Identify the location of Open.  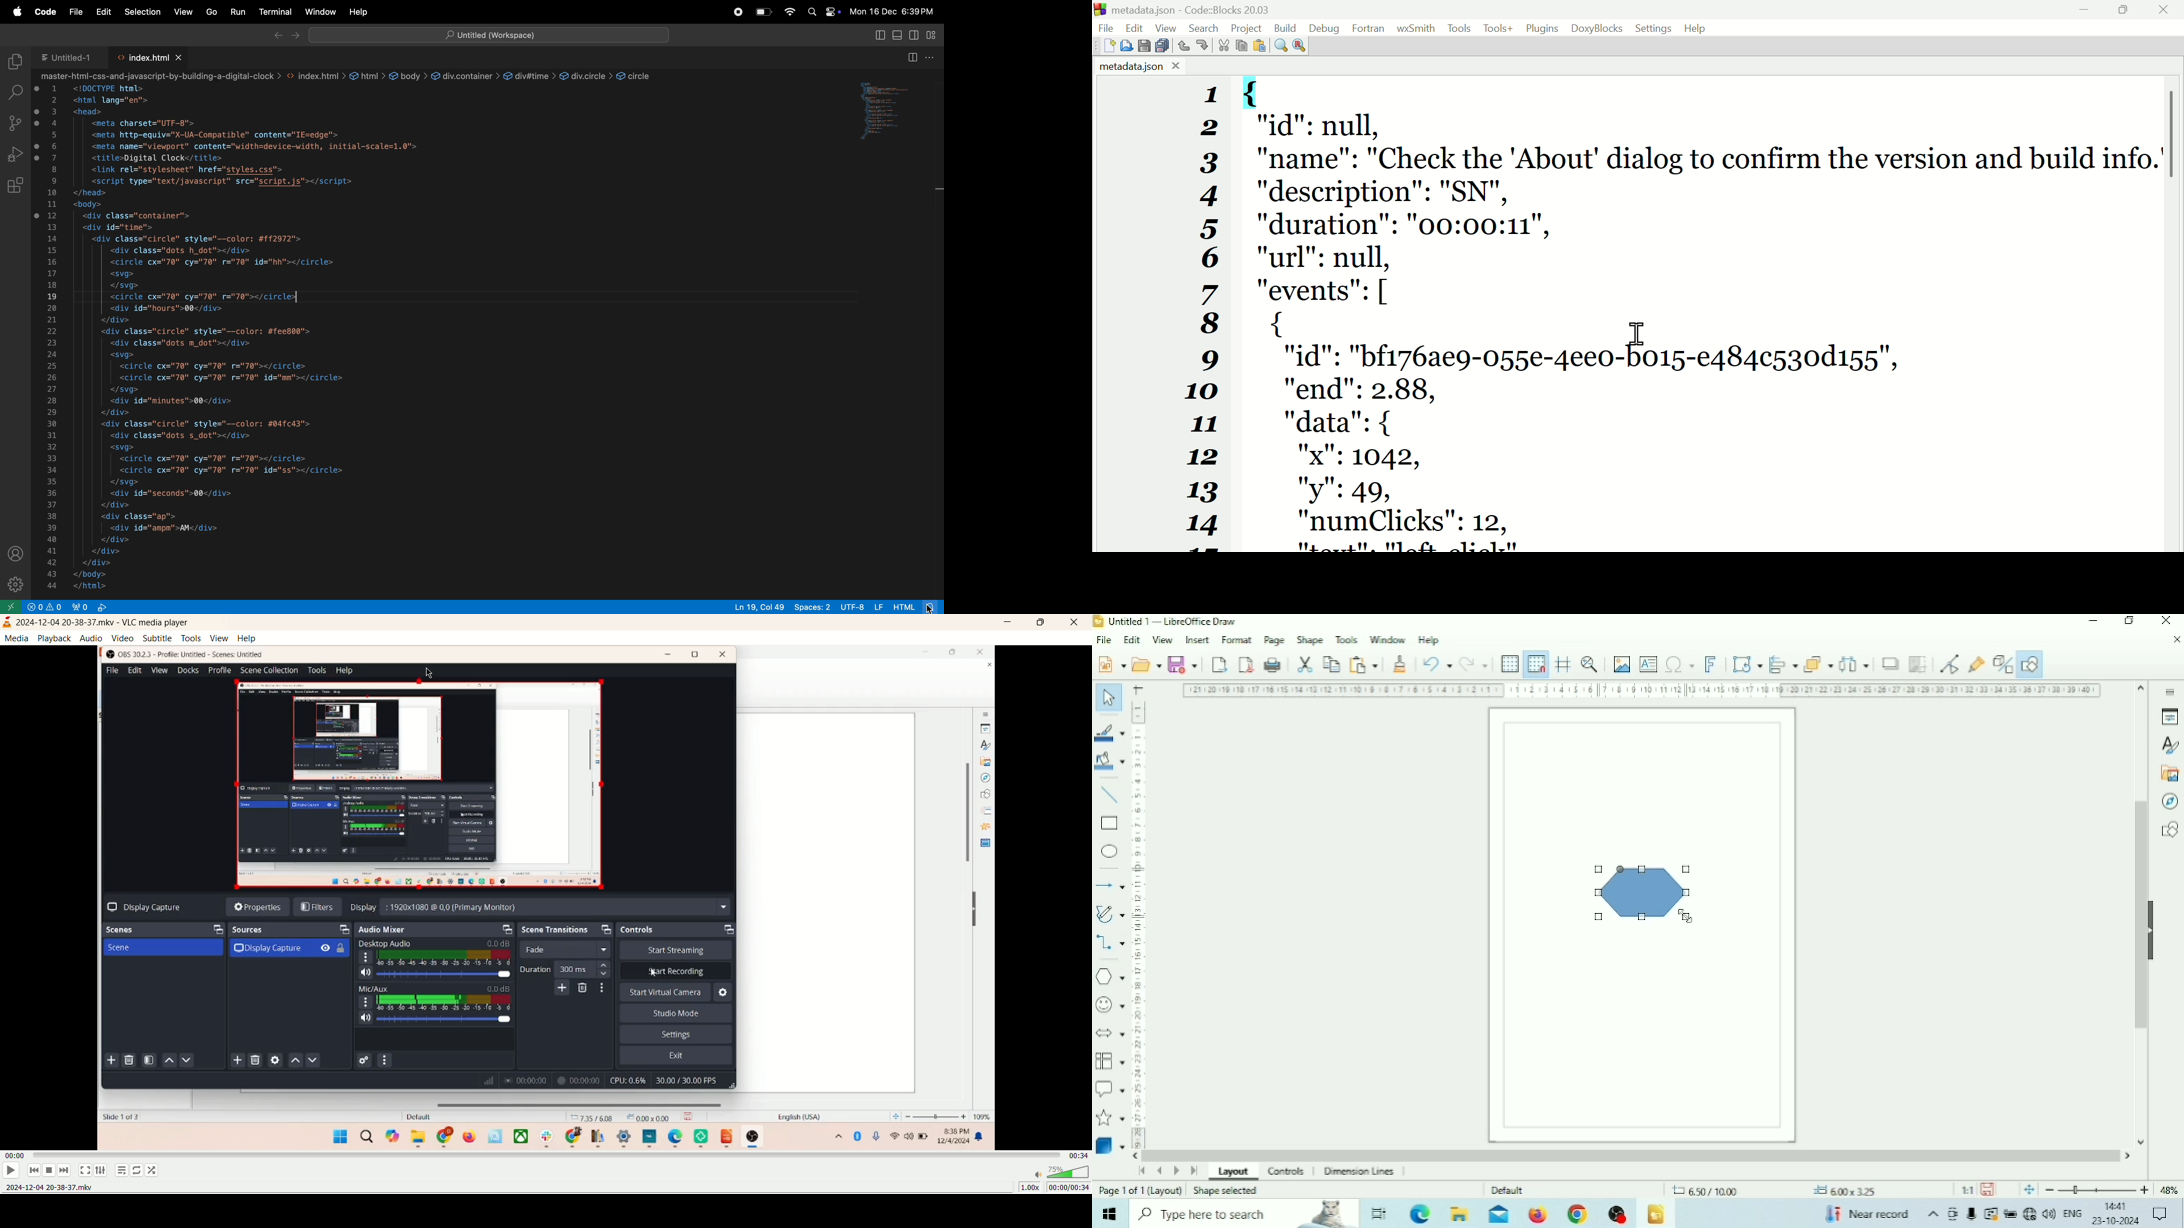
(1128, 44).